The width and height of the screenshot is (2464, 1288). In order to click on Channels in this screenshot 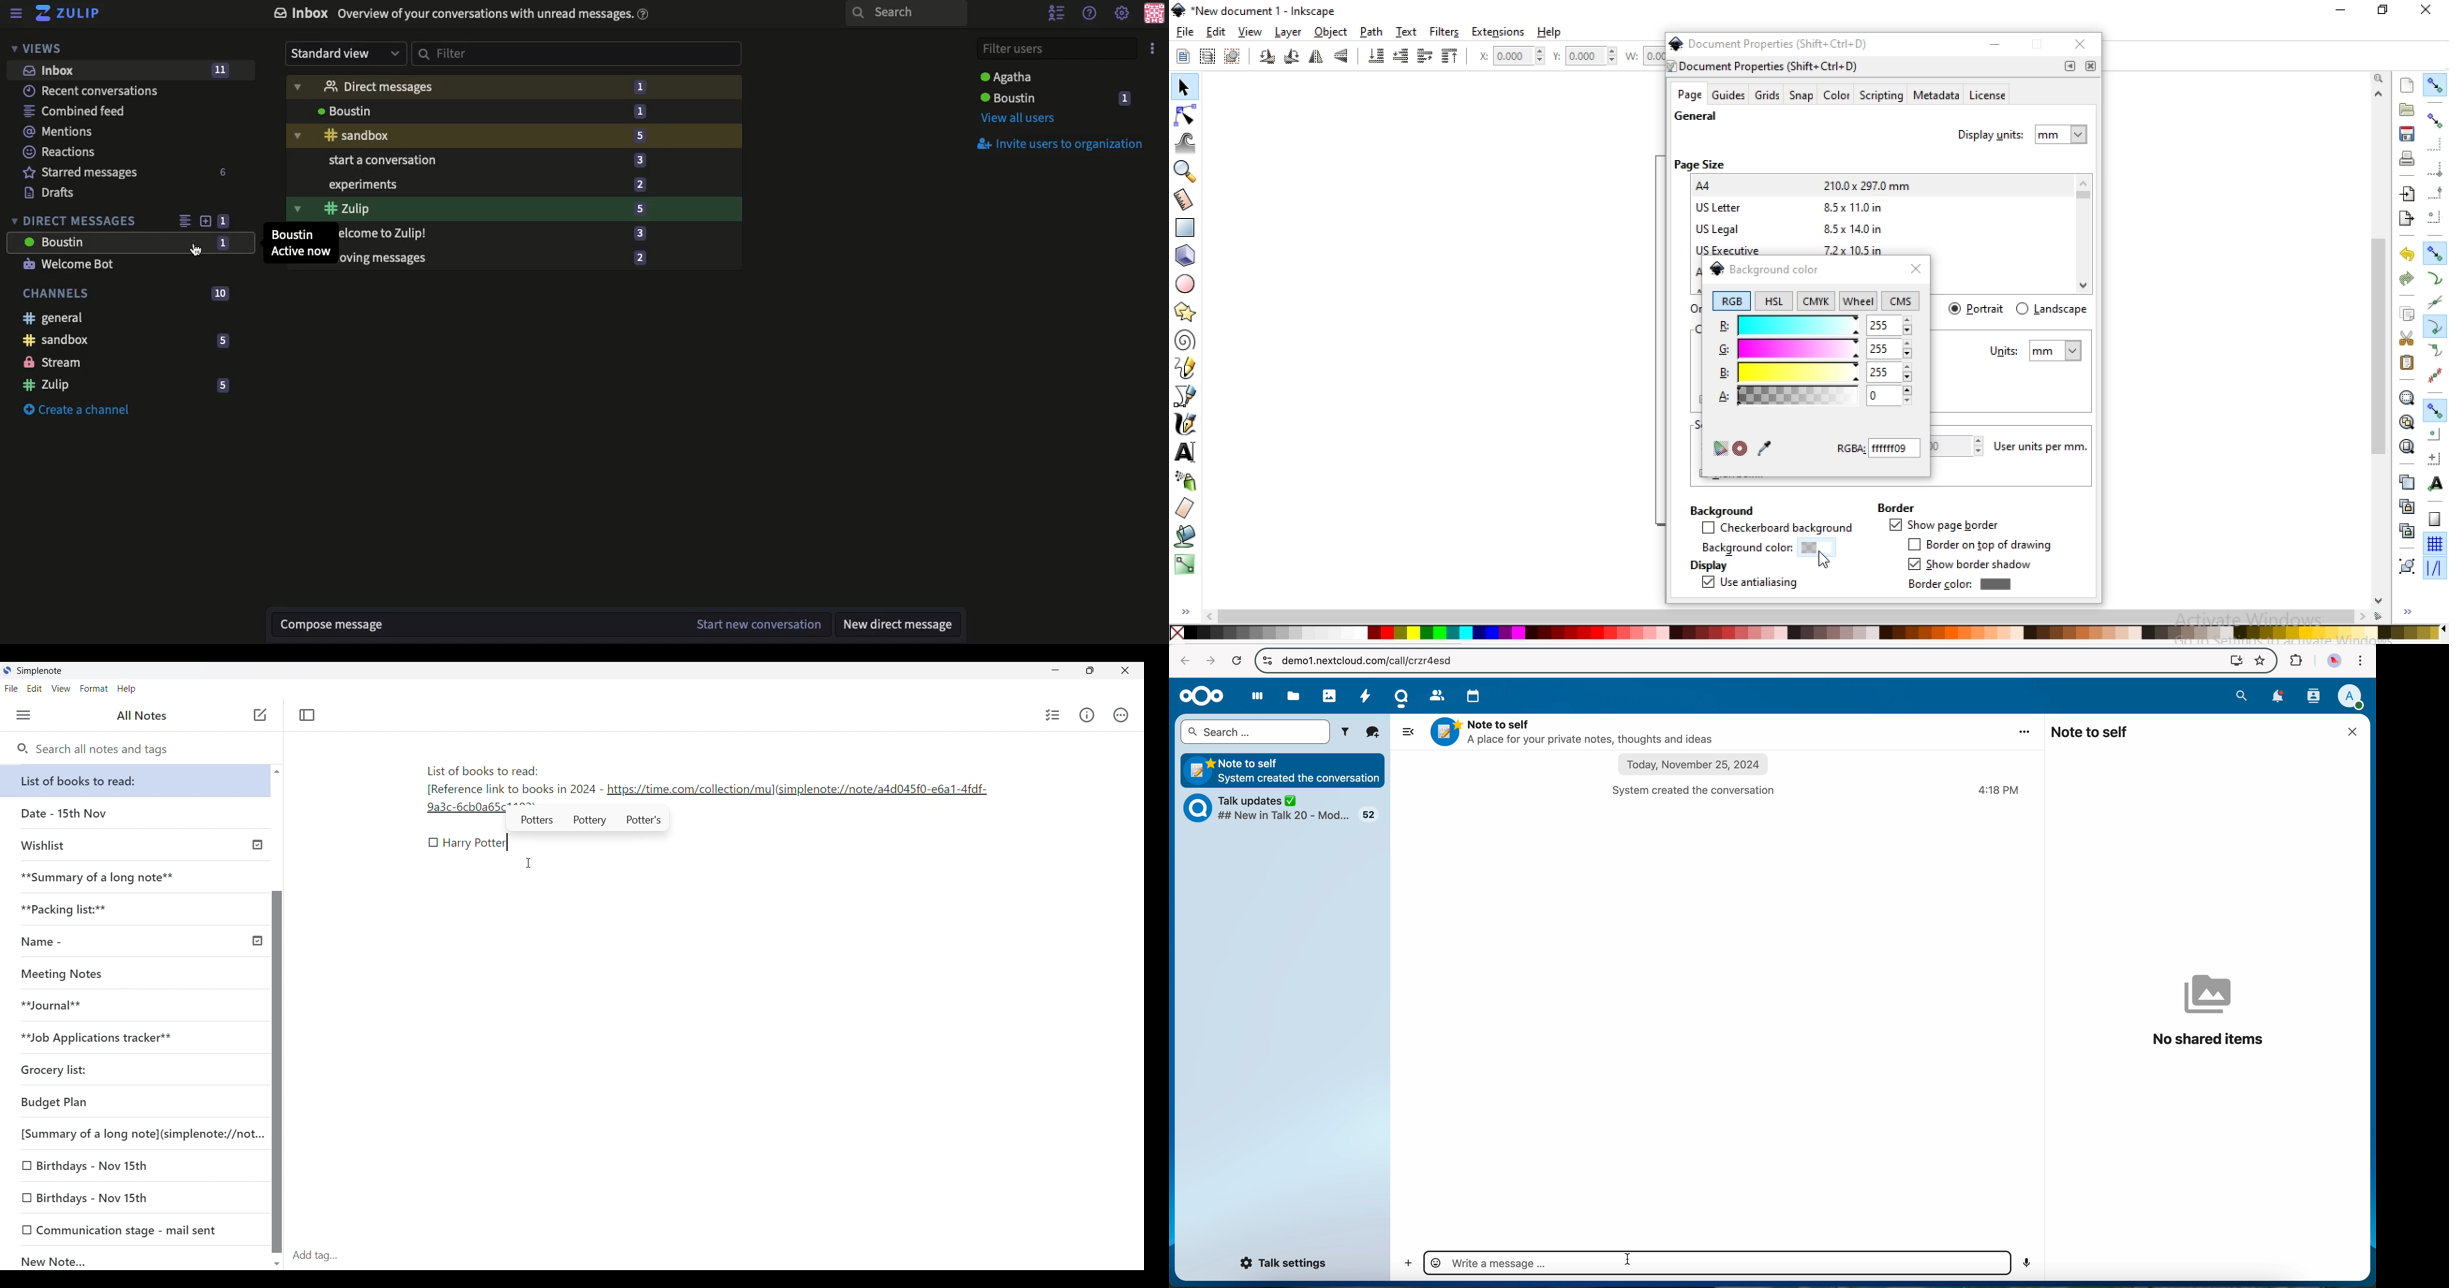, I will do `click(129, 293)`.